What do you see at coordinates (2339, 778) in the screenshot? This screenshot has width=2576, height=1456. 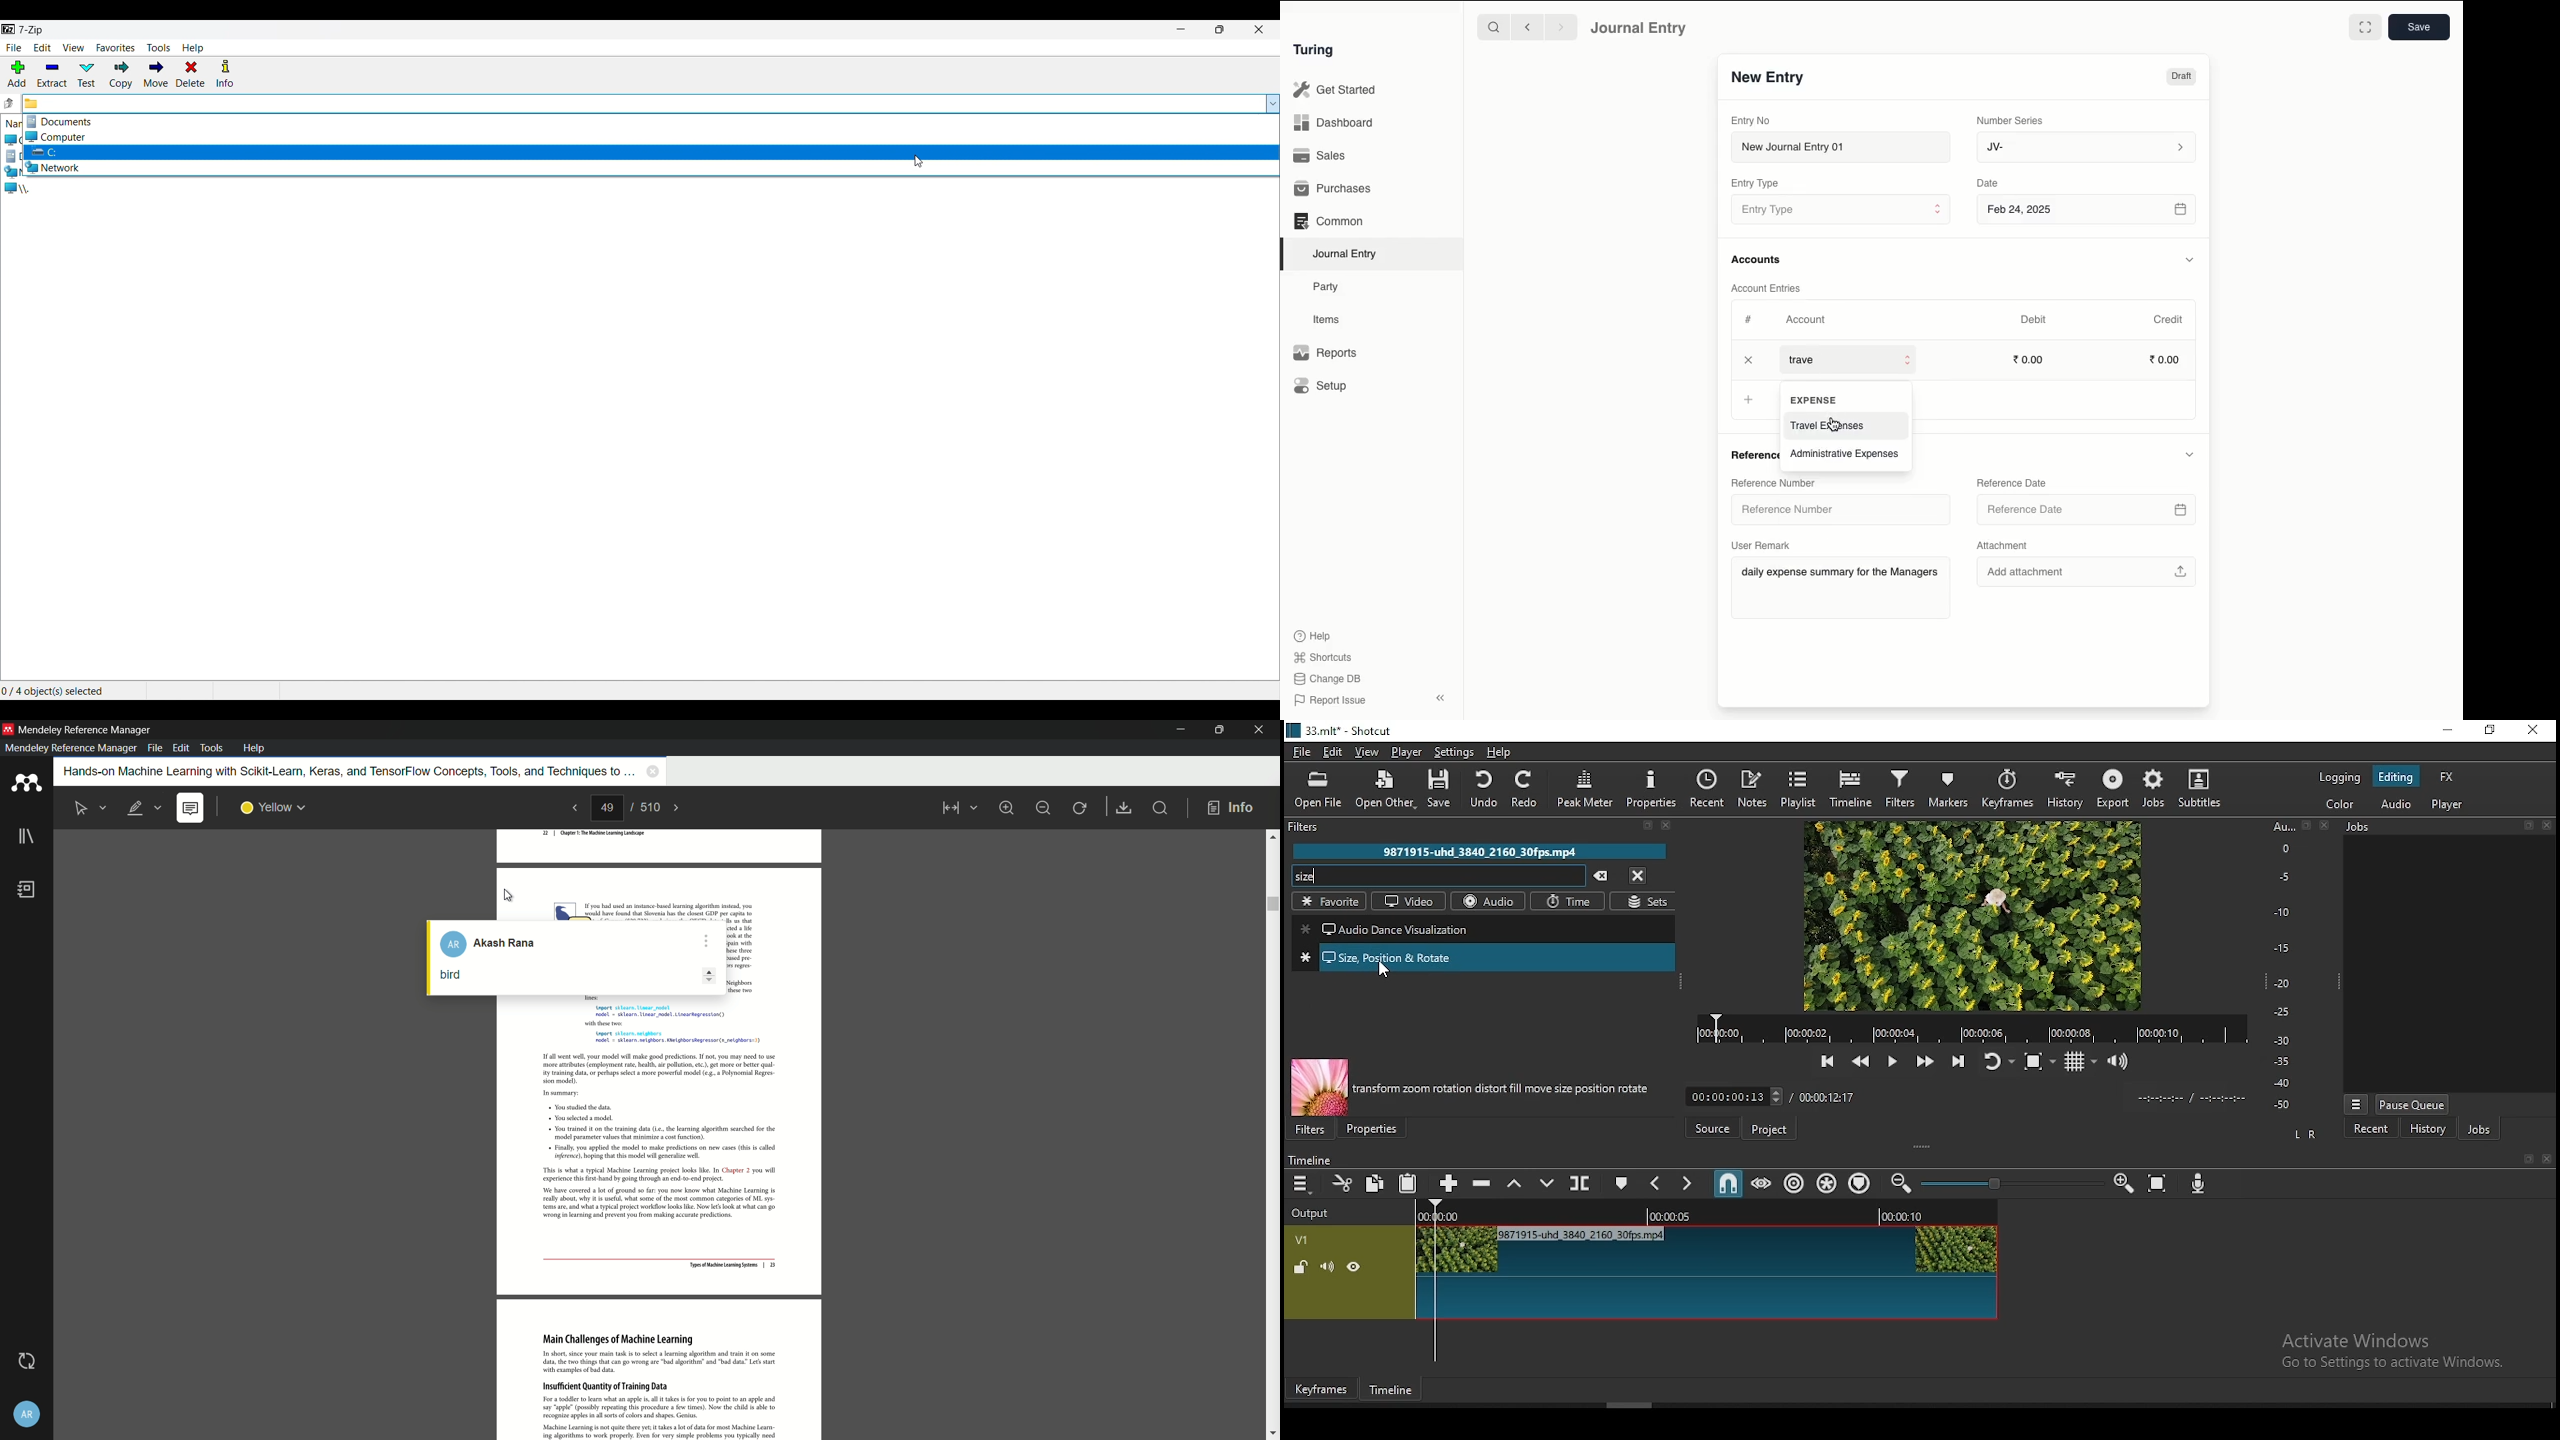 I see `logging` at bounding box center [2339, 778].